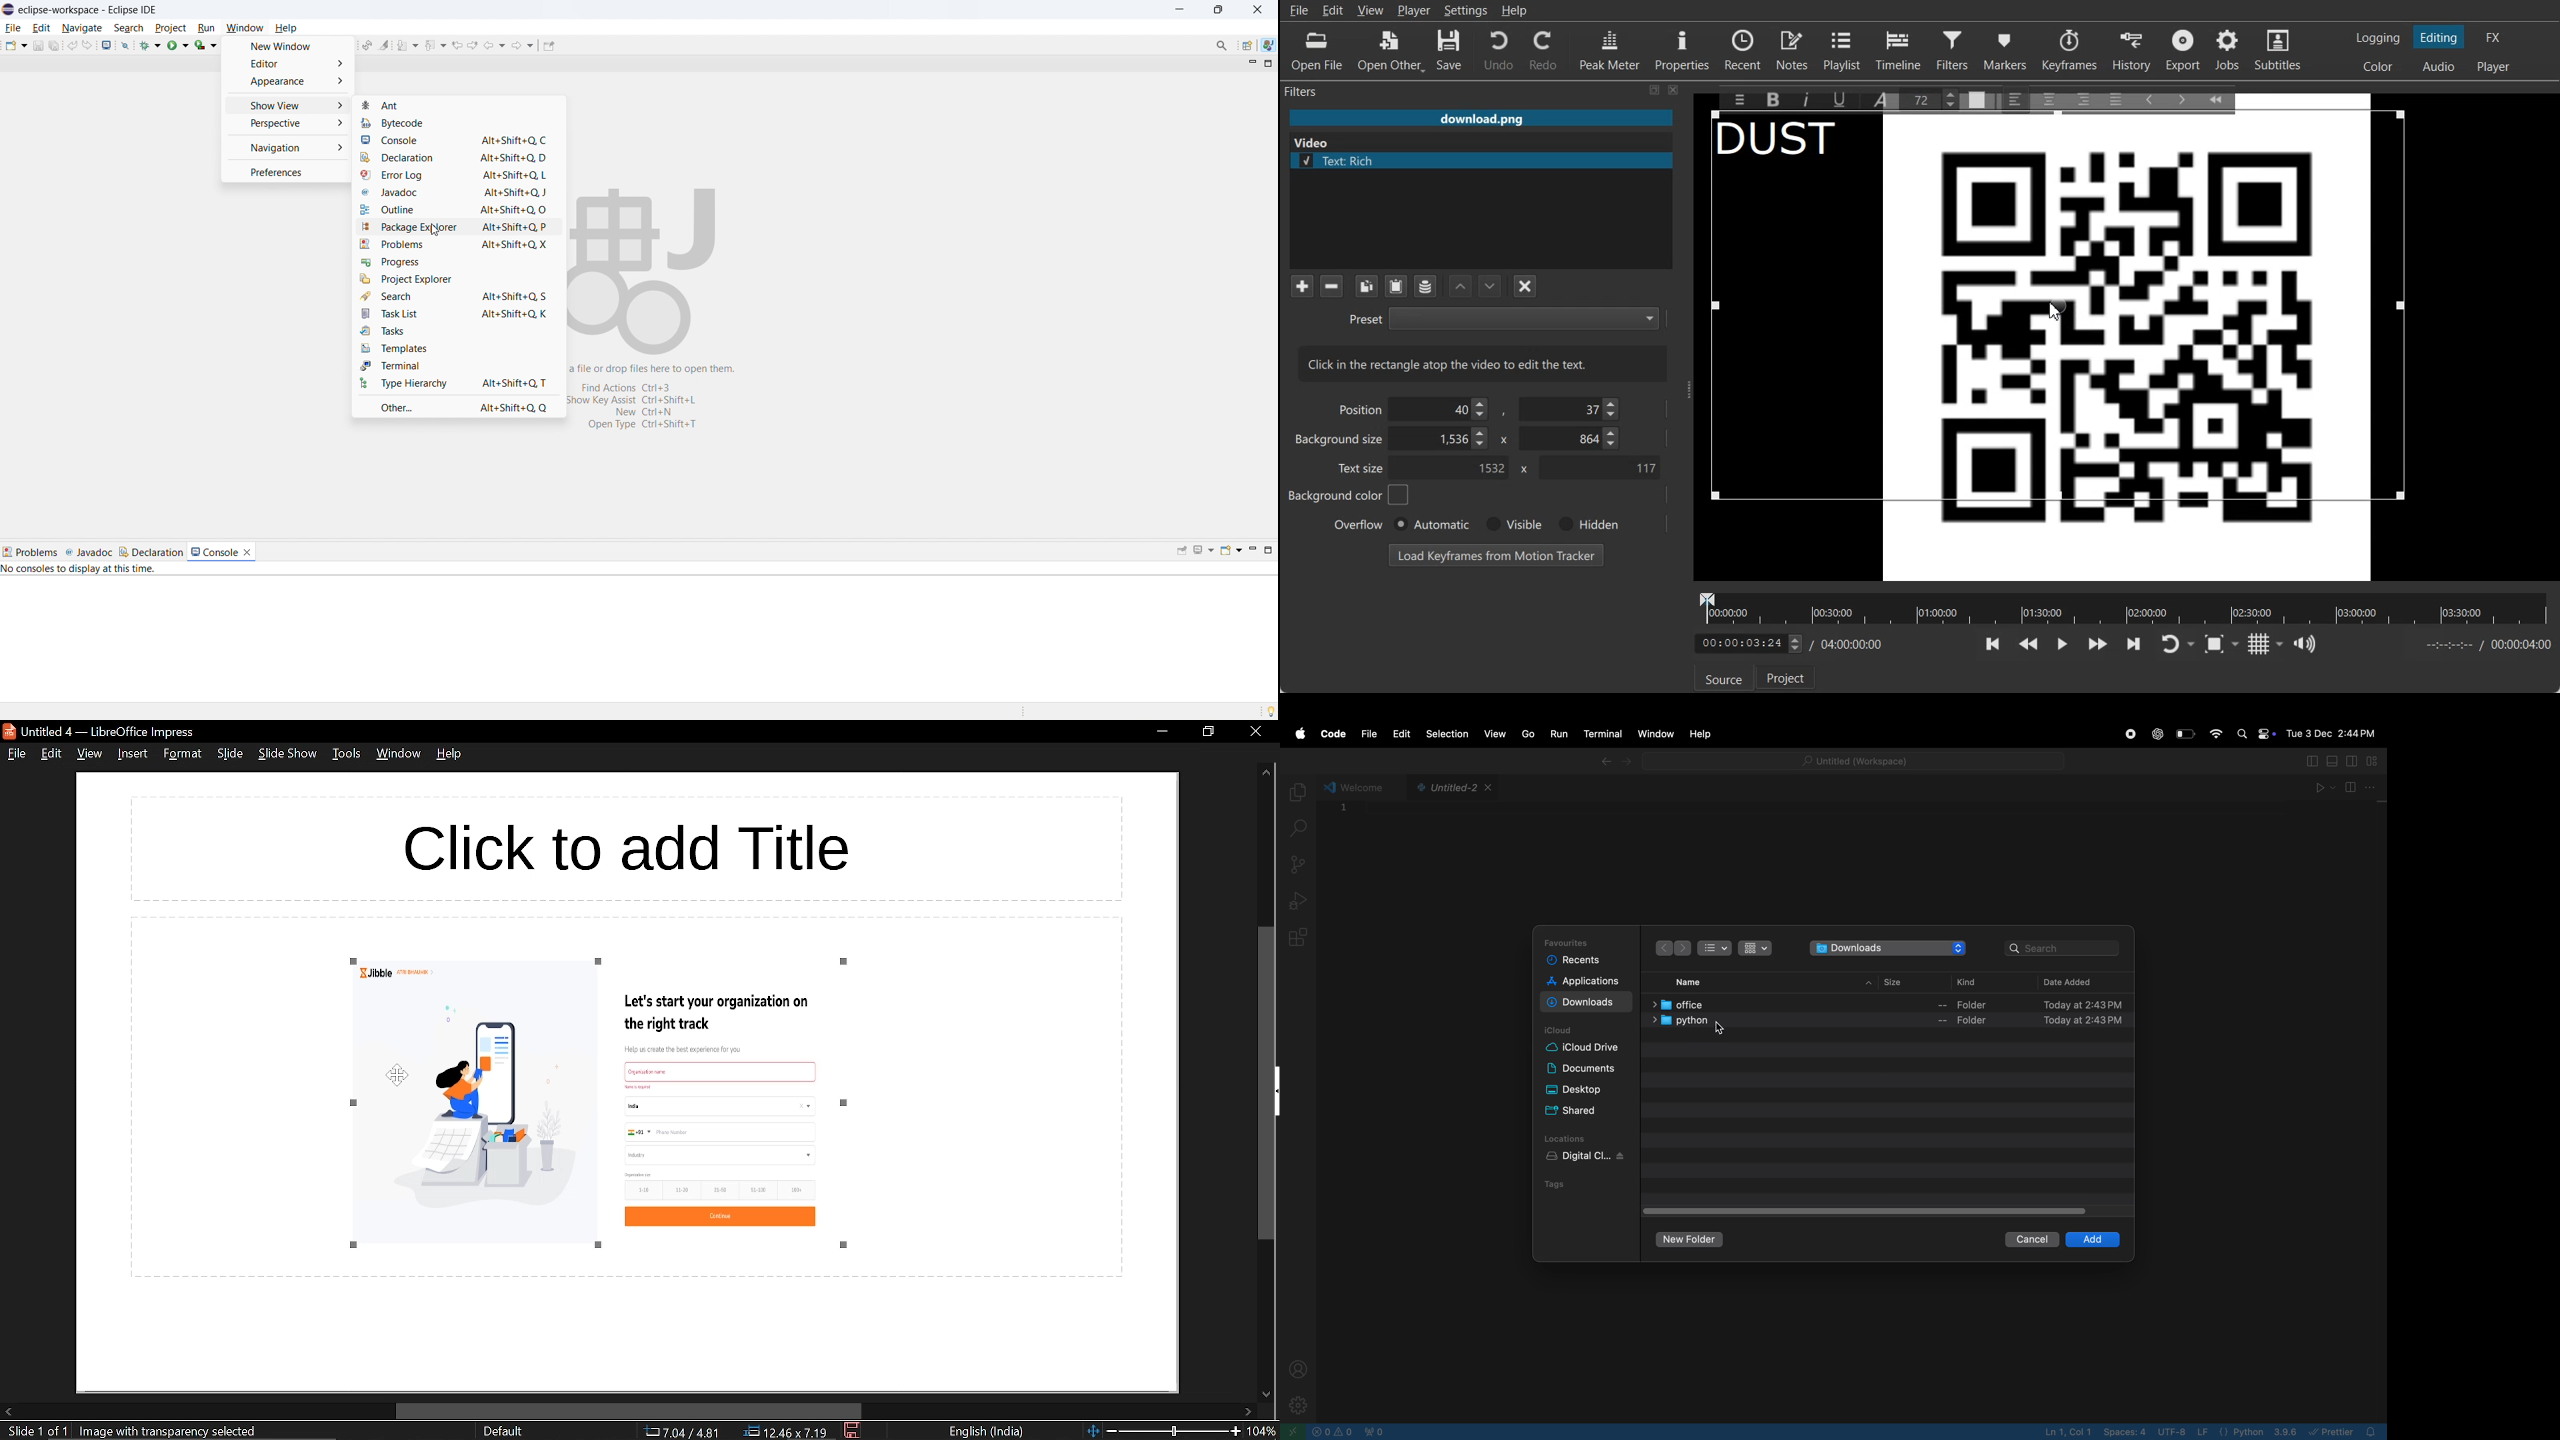 The image size is (2576, 1456). I want to click on Toggle play, so click(2063, 644).